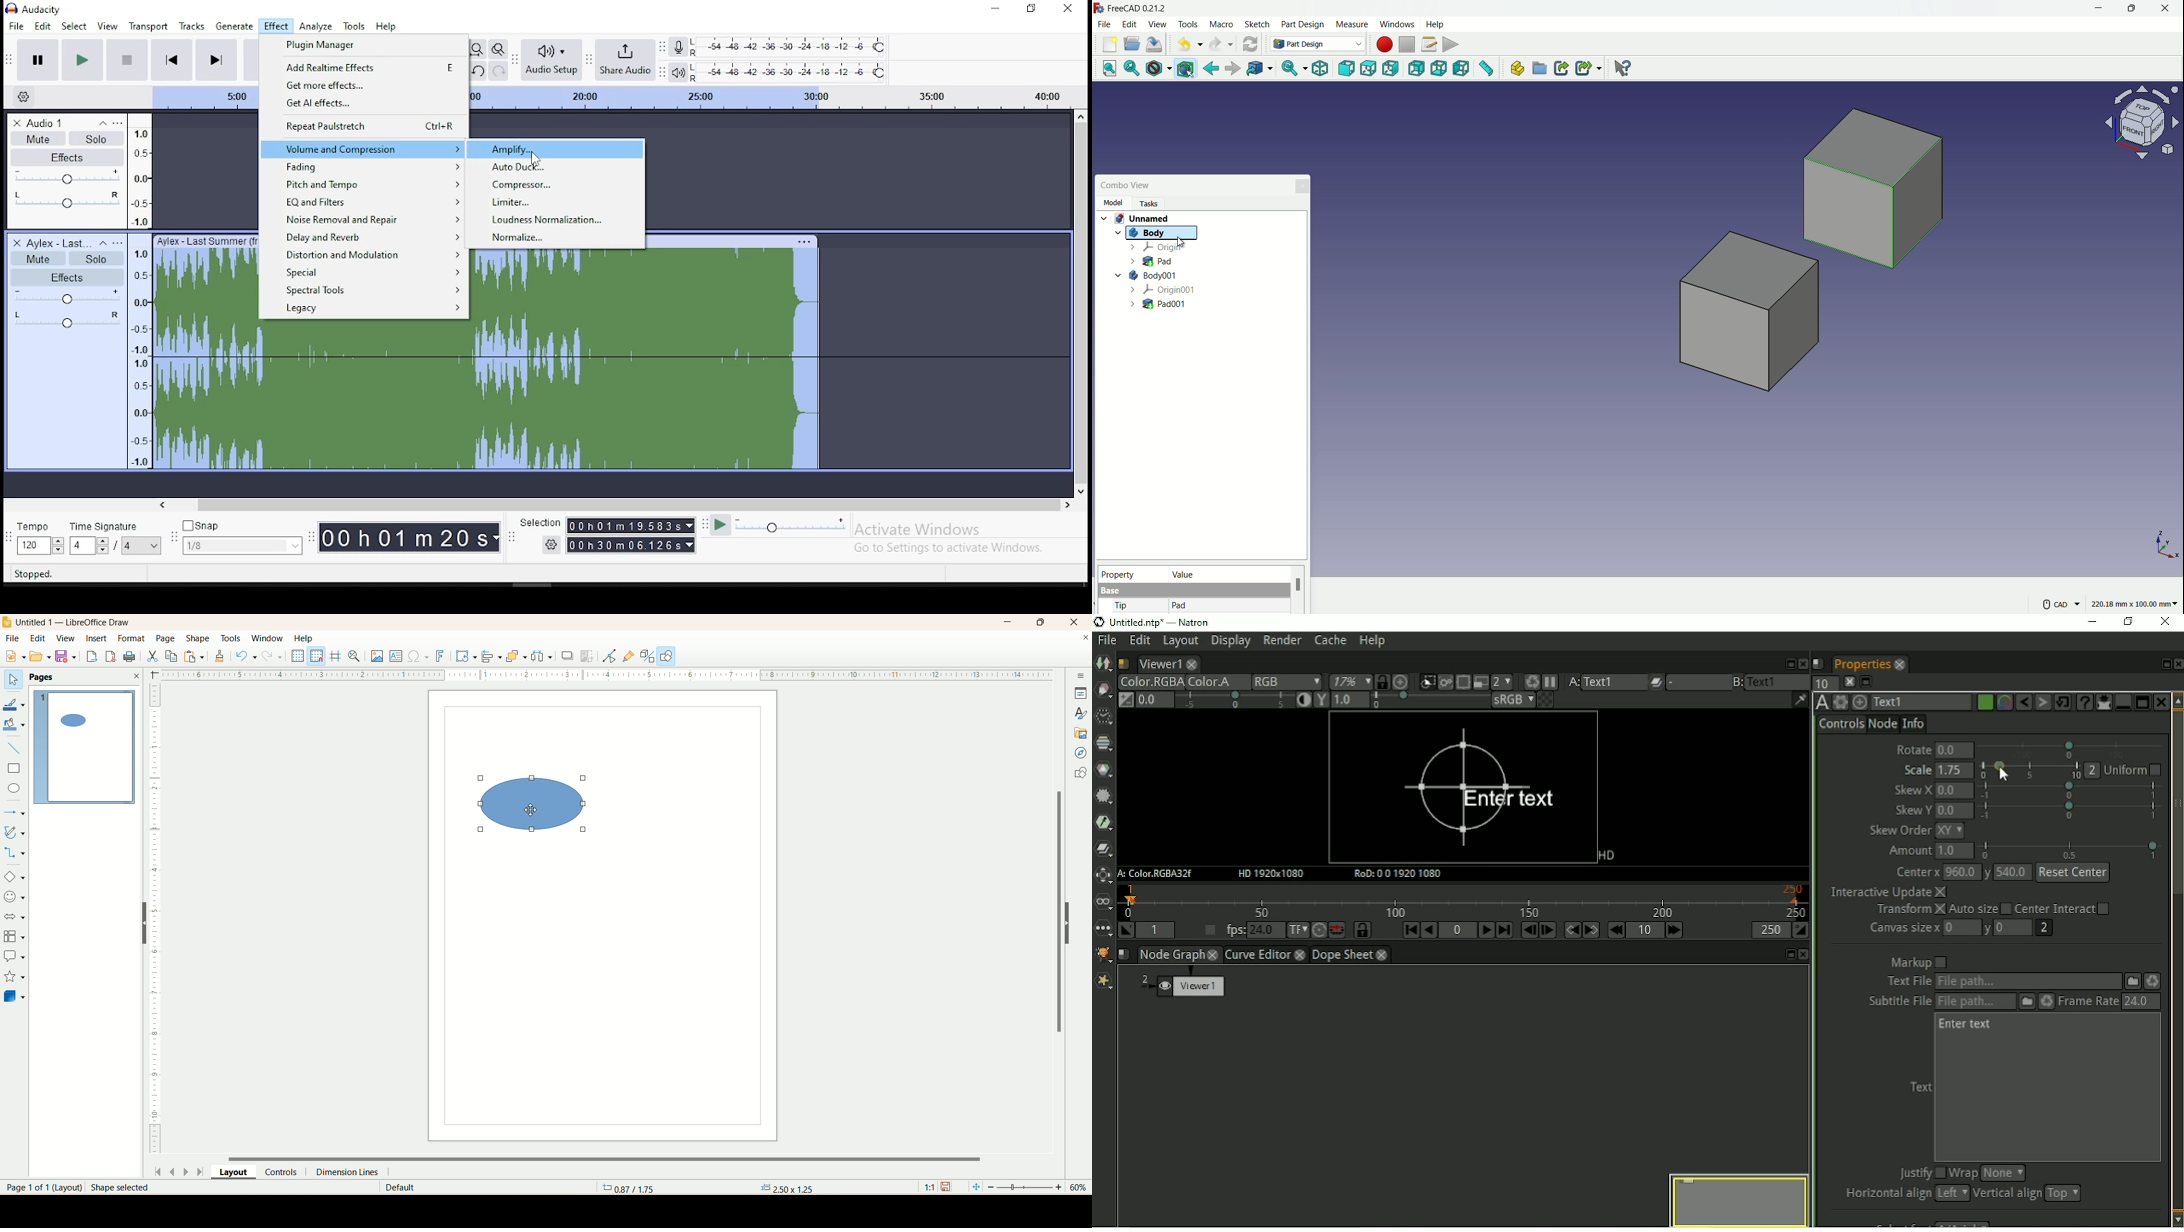 The image size is (2184, 1232). What do you see at coordinates (633, 1188) in the screenshot?
I see `coordinates` at bounding box center [633, 1188].